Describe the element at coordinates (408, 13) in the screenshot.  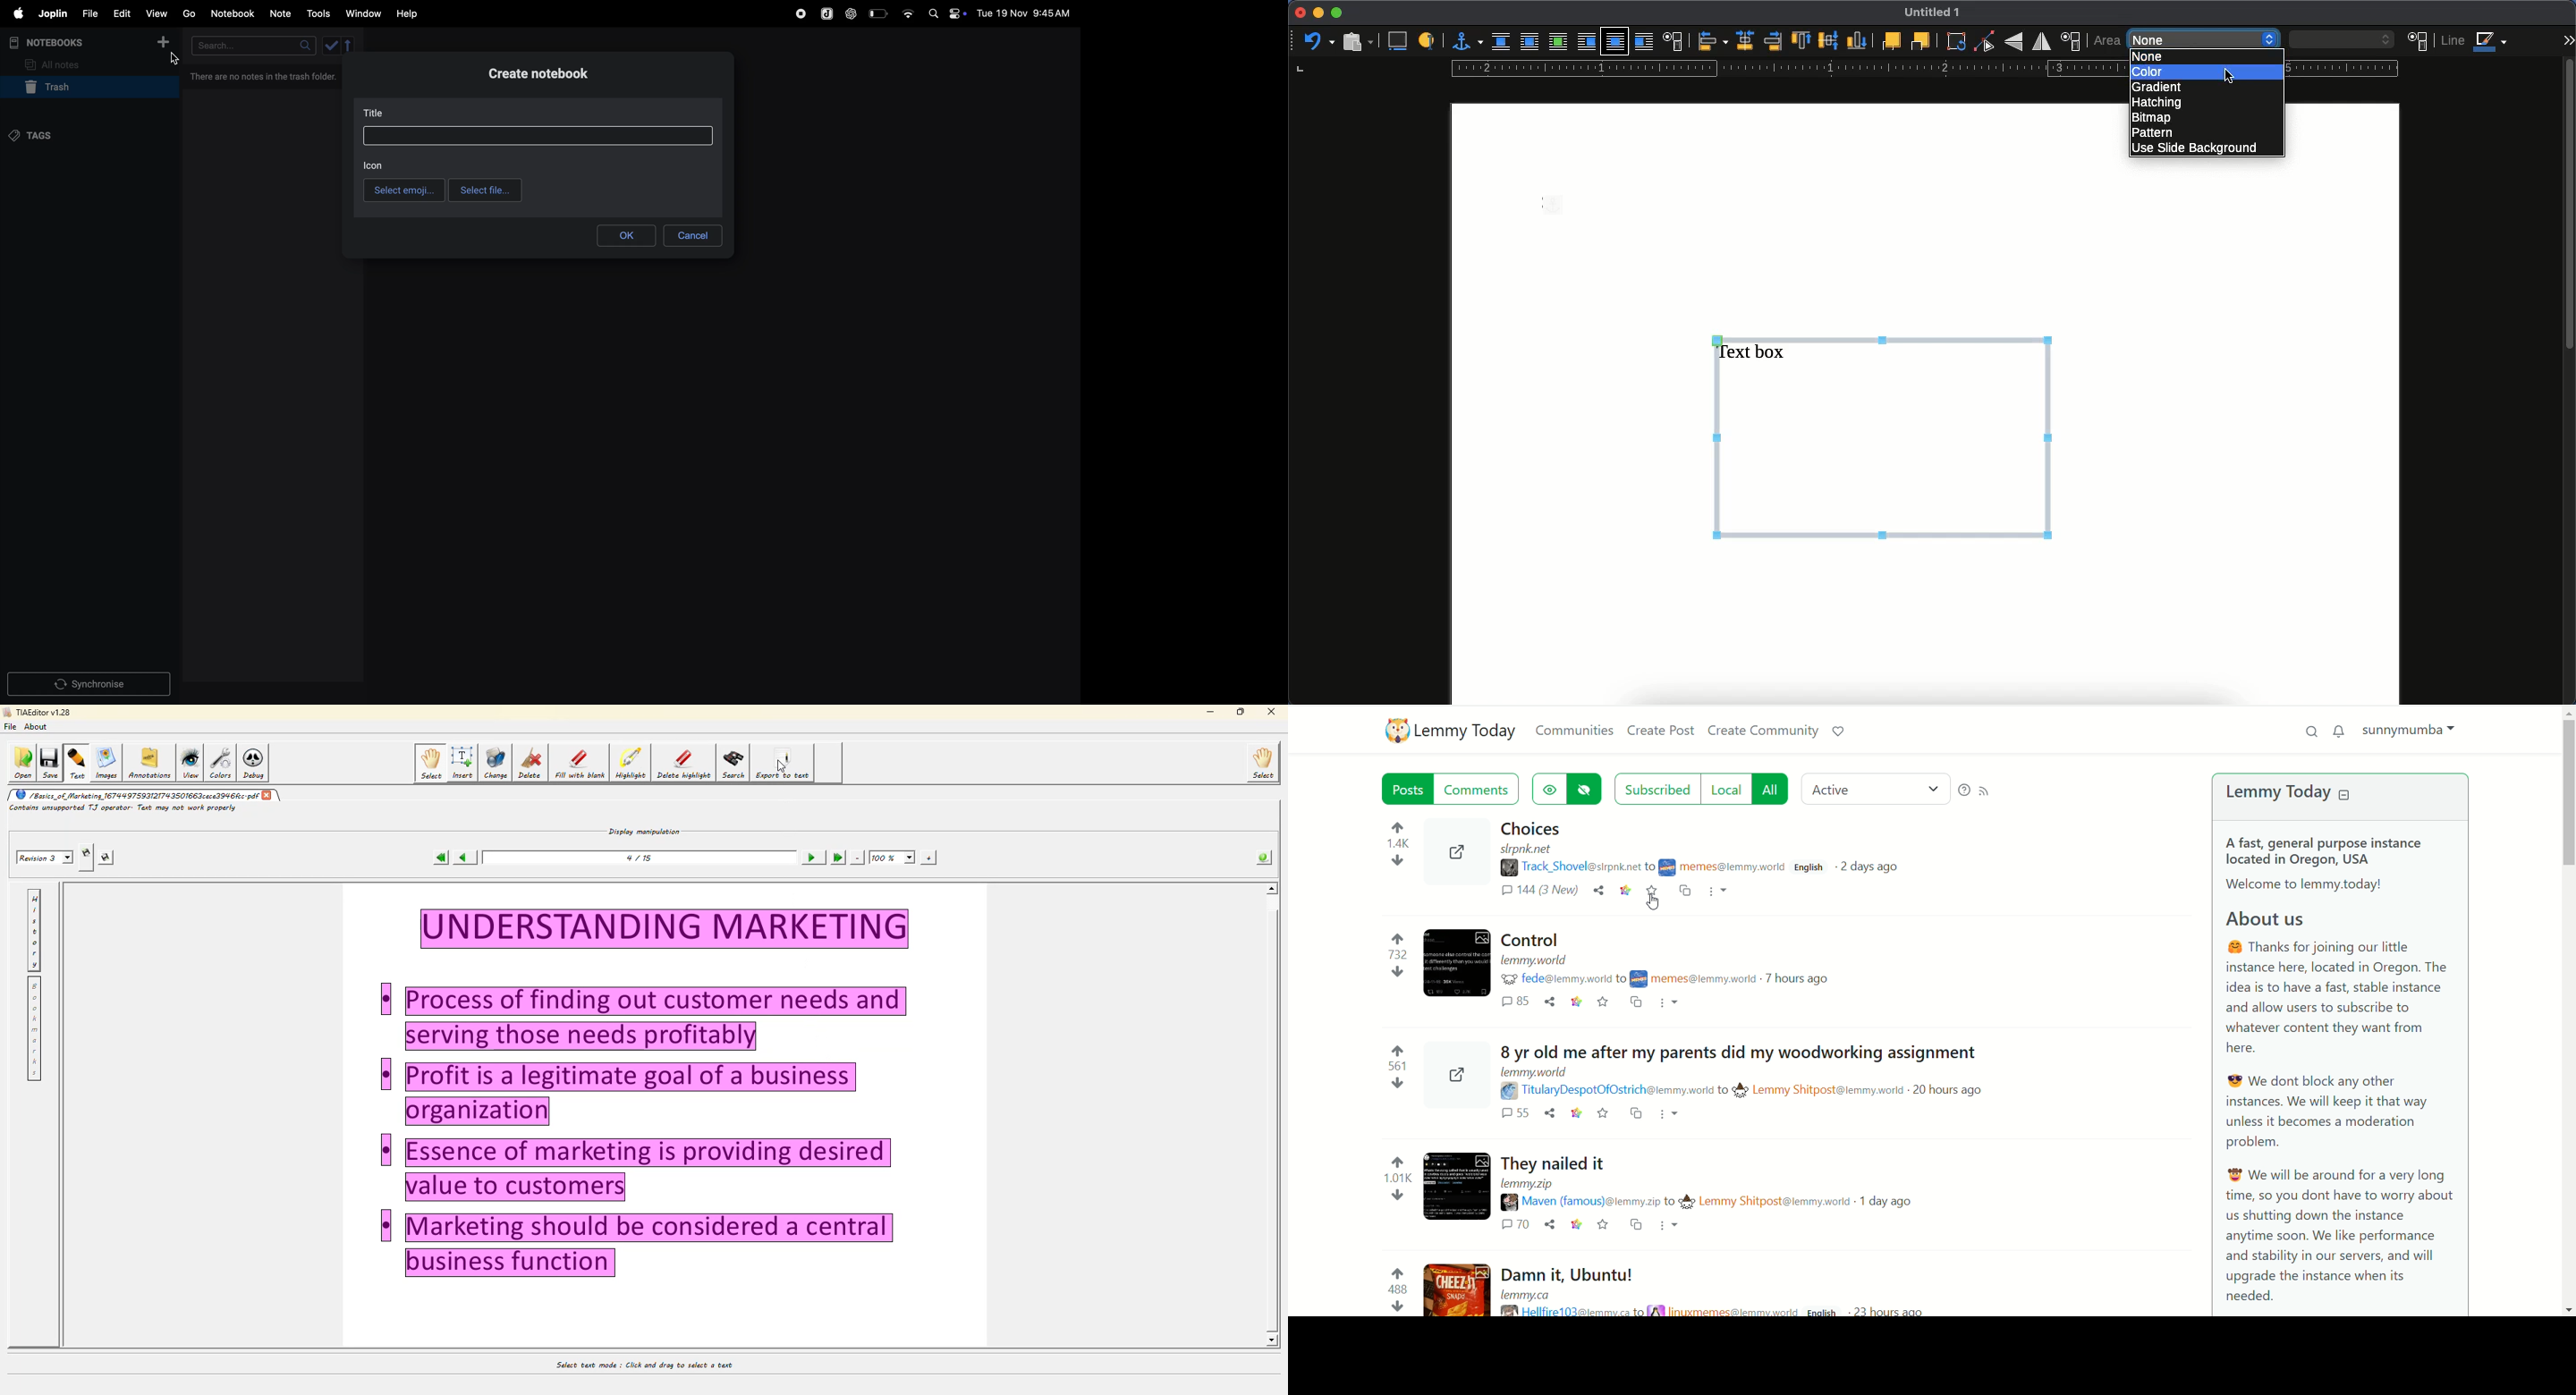
I see `help` at that location.